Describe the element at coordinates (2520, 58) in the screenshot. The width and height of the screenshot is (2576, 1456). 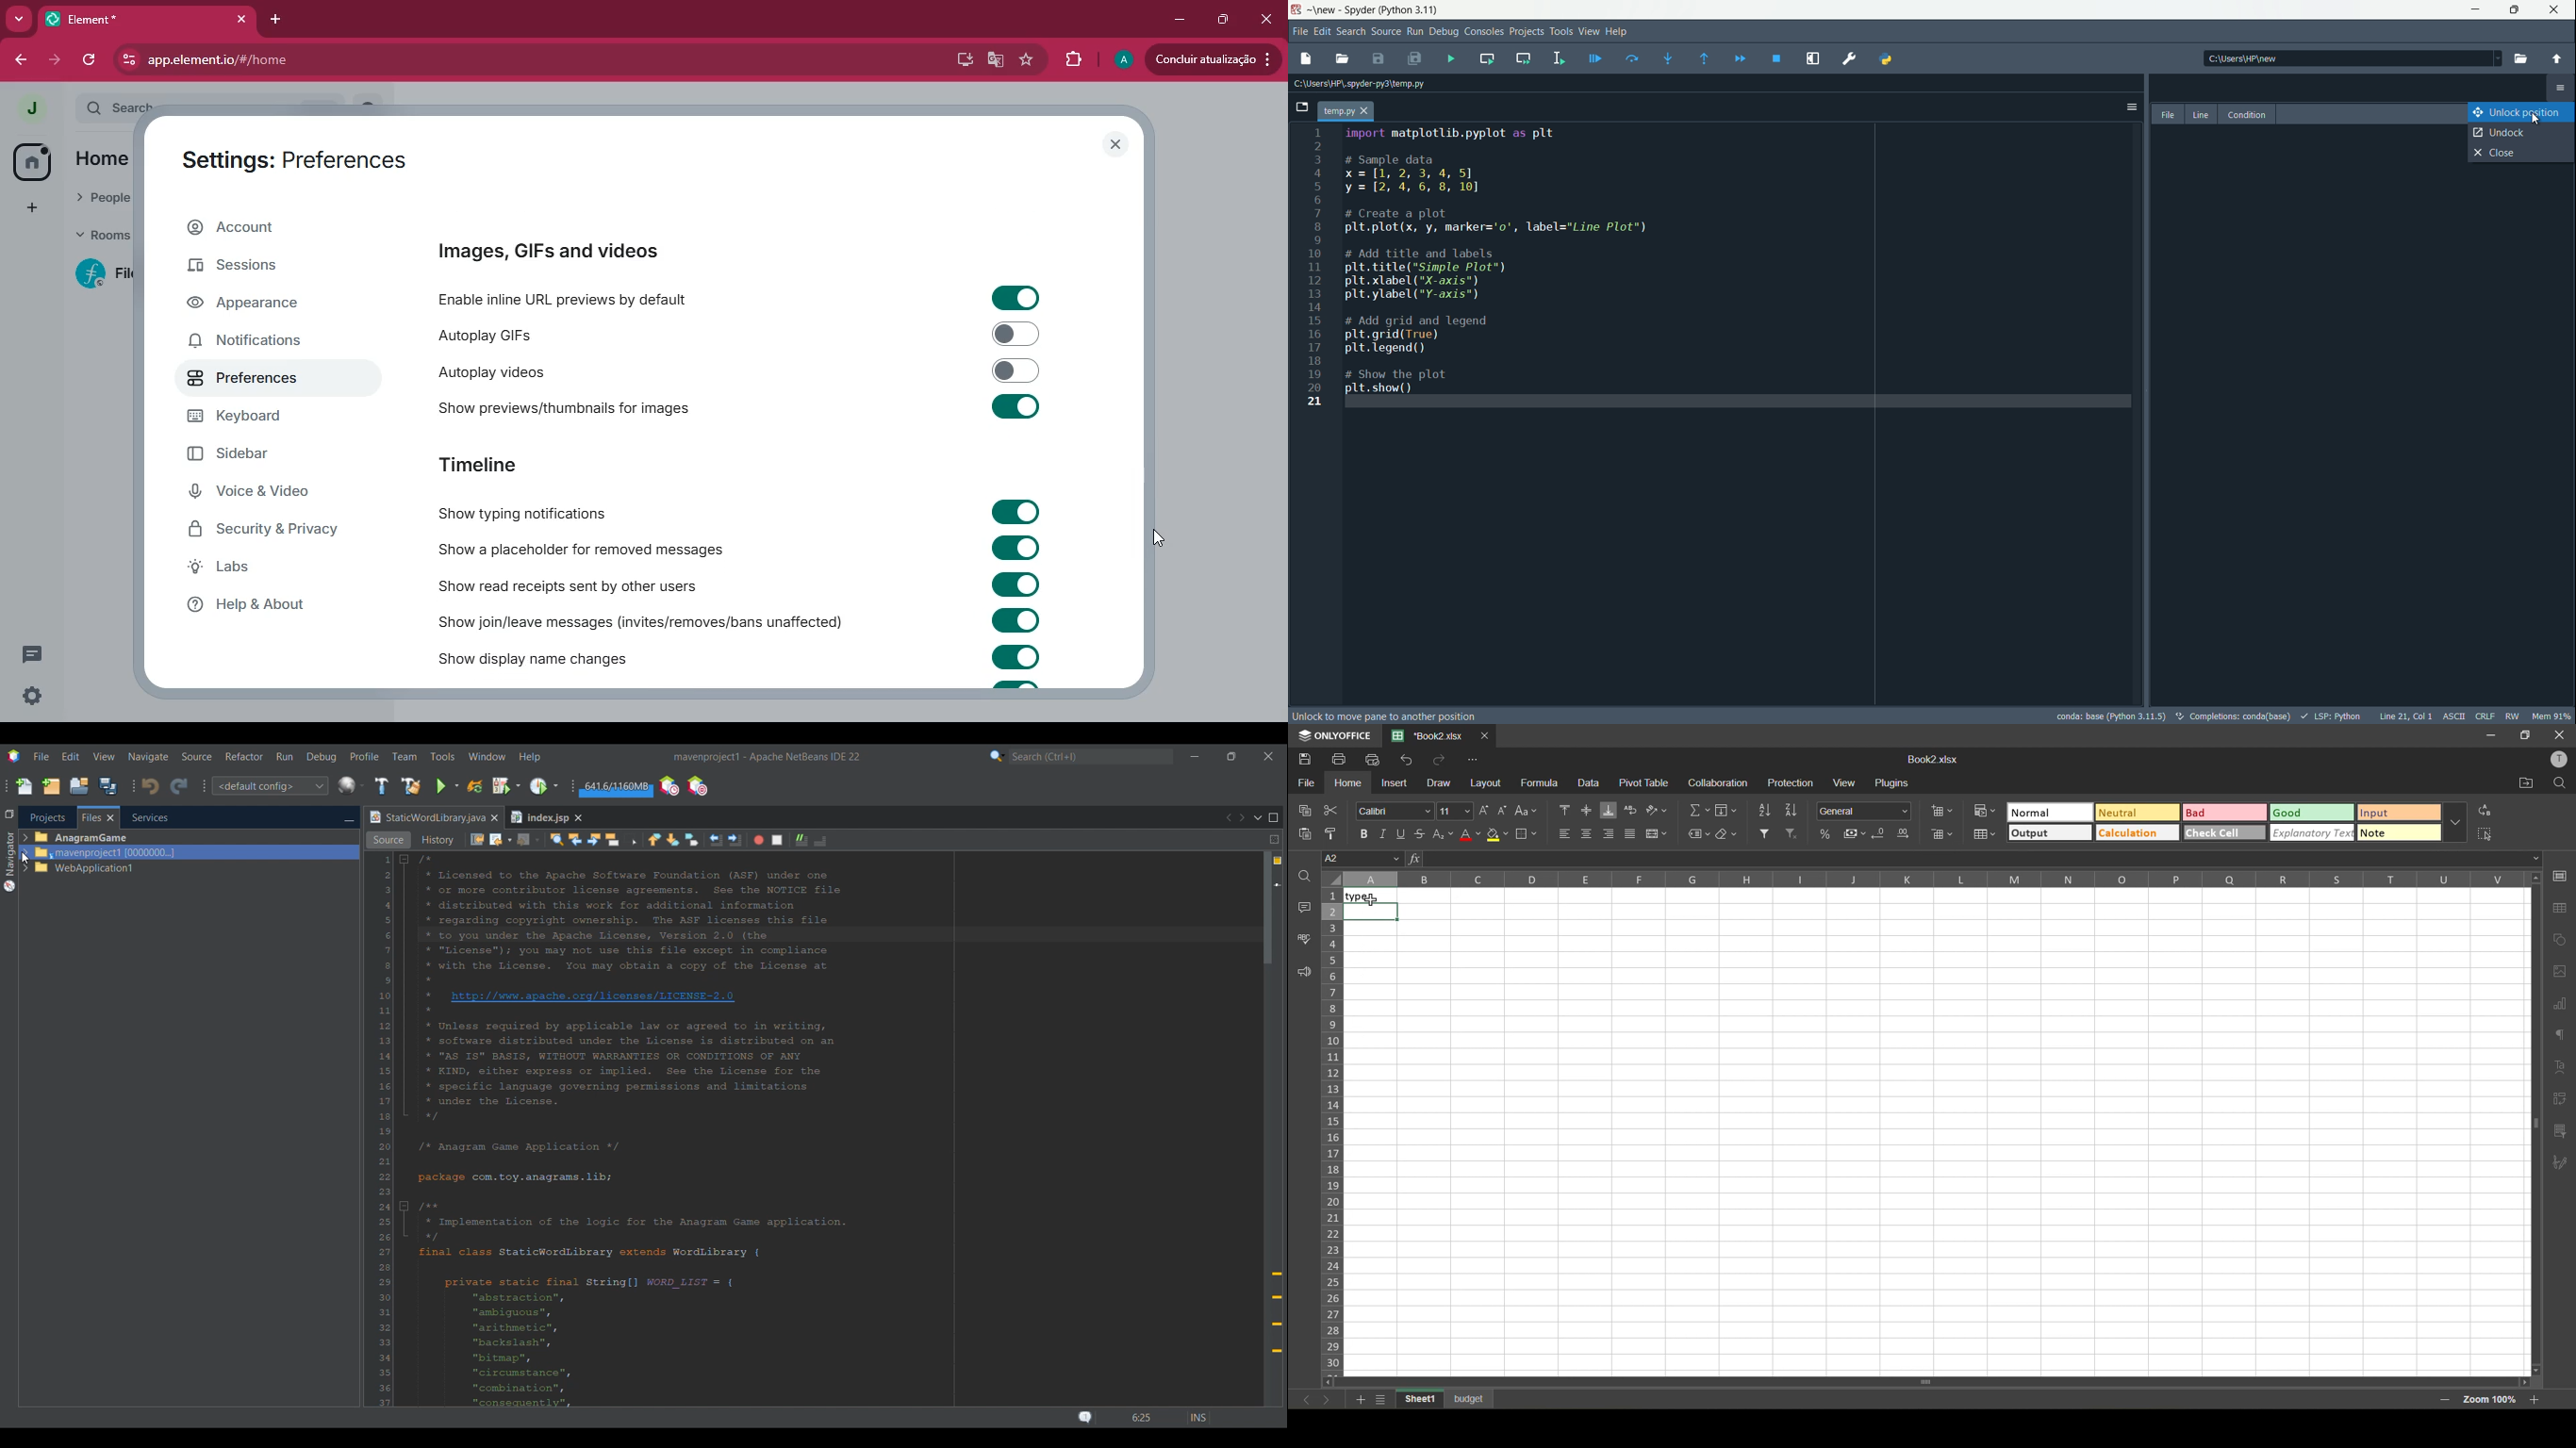
I see `browse directory` at that location.